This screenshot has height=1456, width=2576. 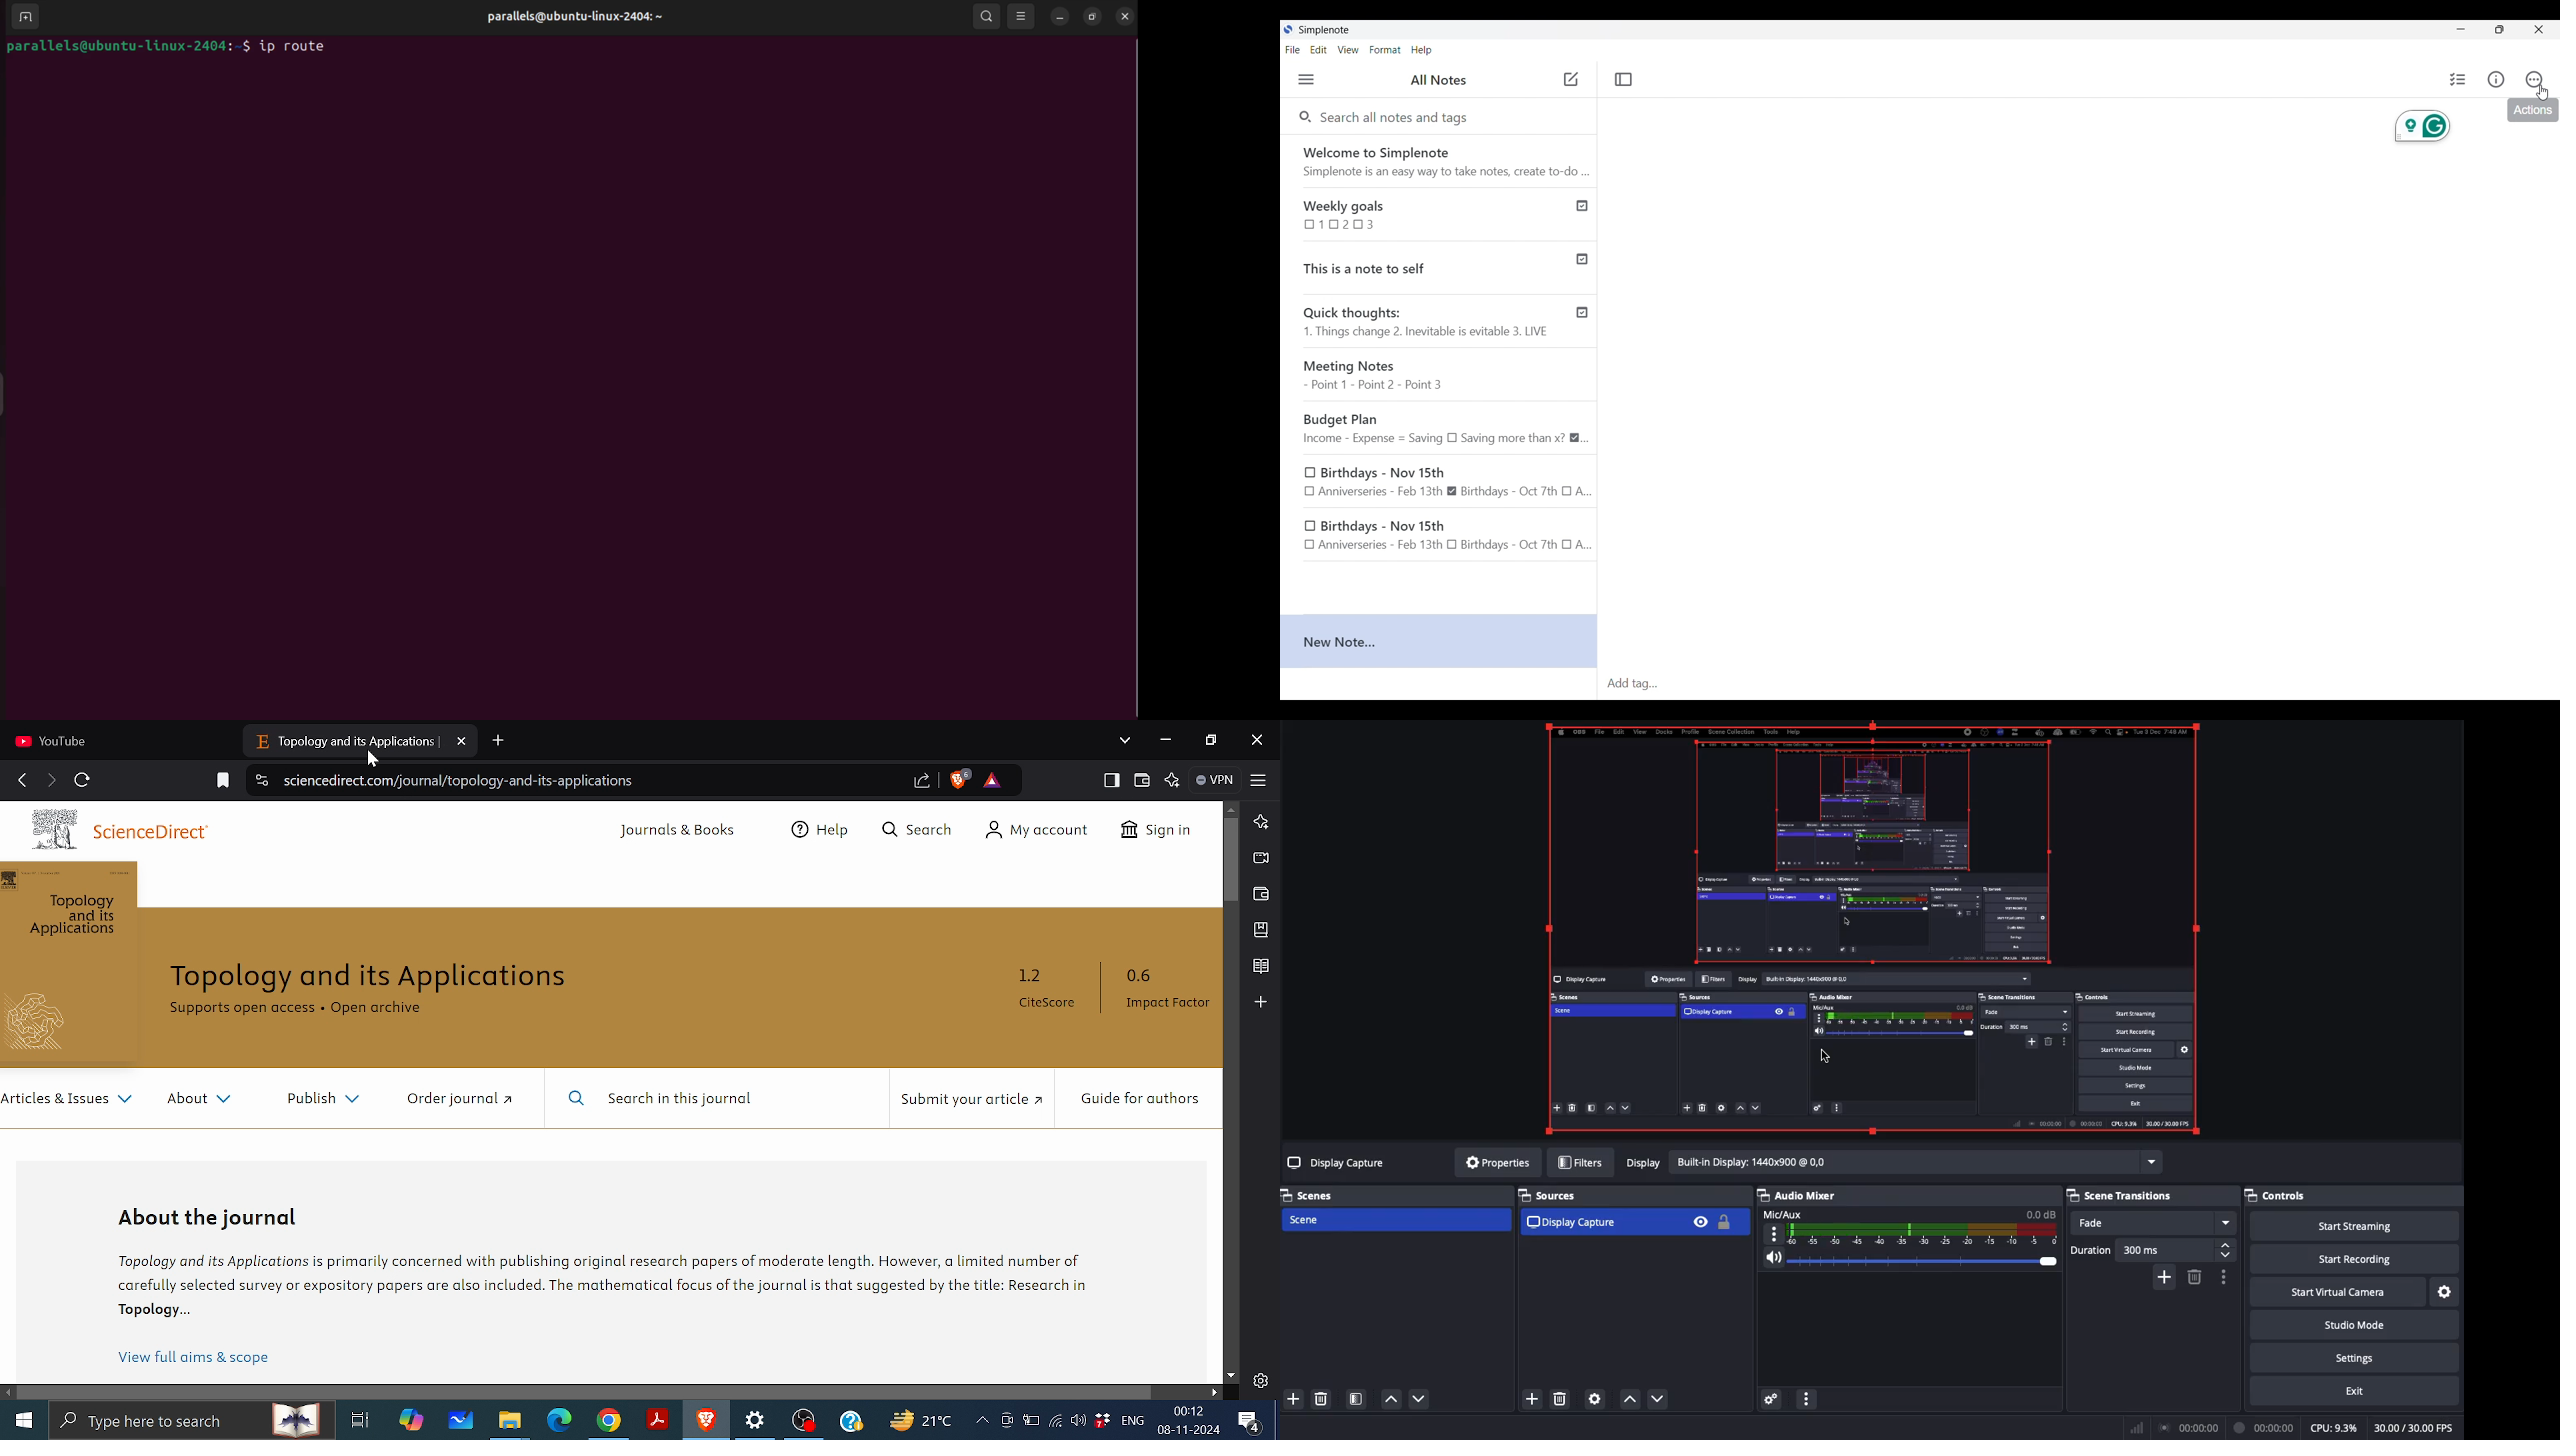 What do you see at coordinates (2352, 1259) in the screenshot?
I see `Start recording` at bounding box center [2352, 1259].